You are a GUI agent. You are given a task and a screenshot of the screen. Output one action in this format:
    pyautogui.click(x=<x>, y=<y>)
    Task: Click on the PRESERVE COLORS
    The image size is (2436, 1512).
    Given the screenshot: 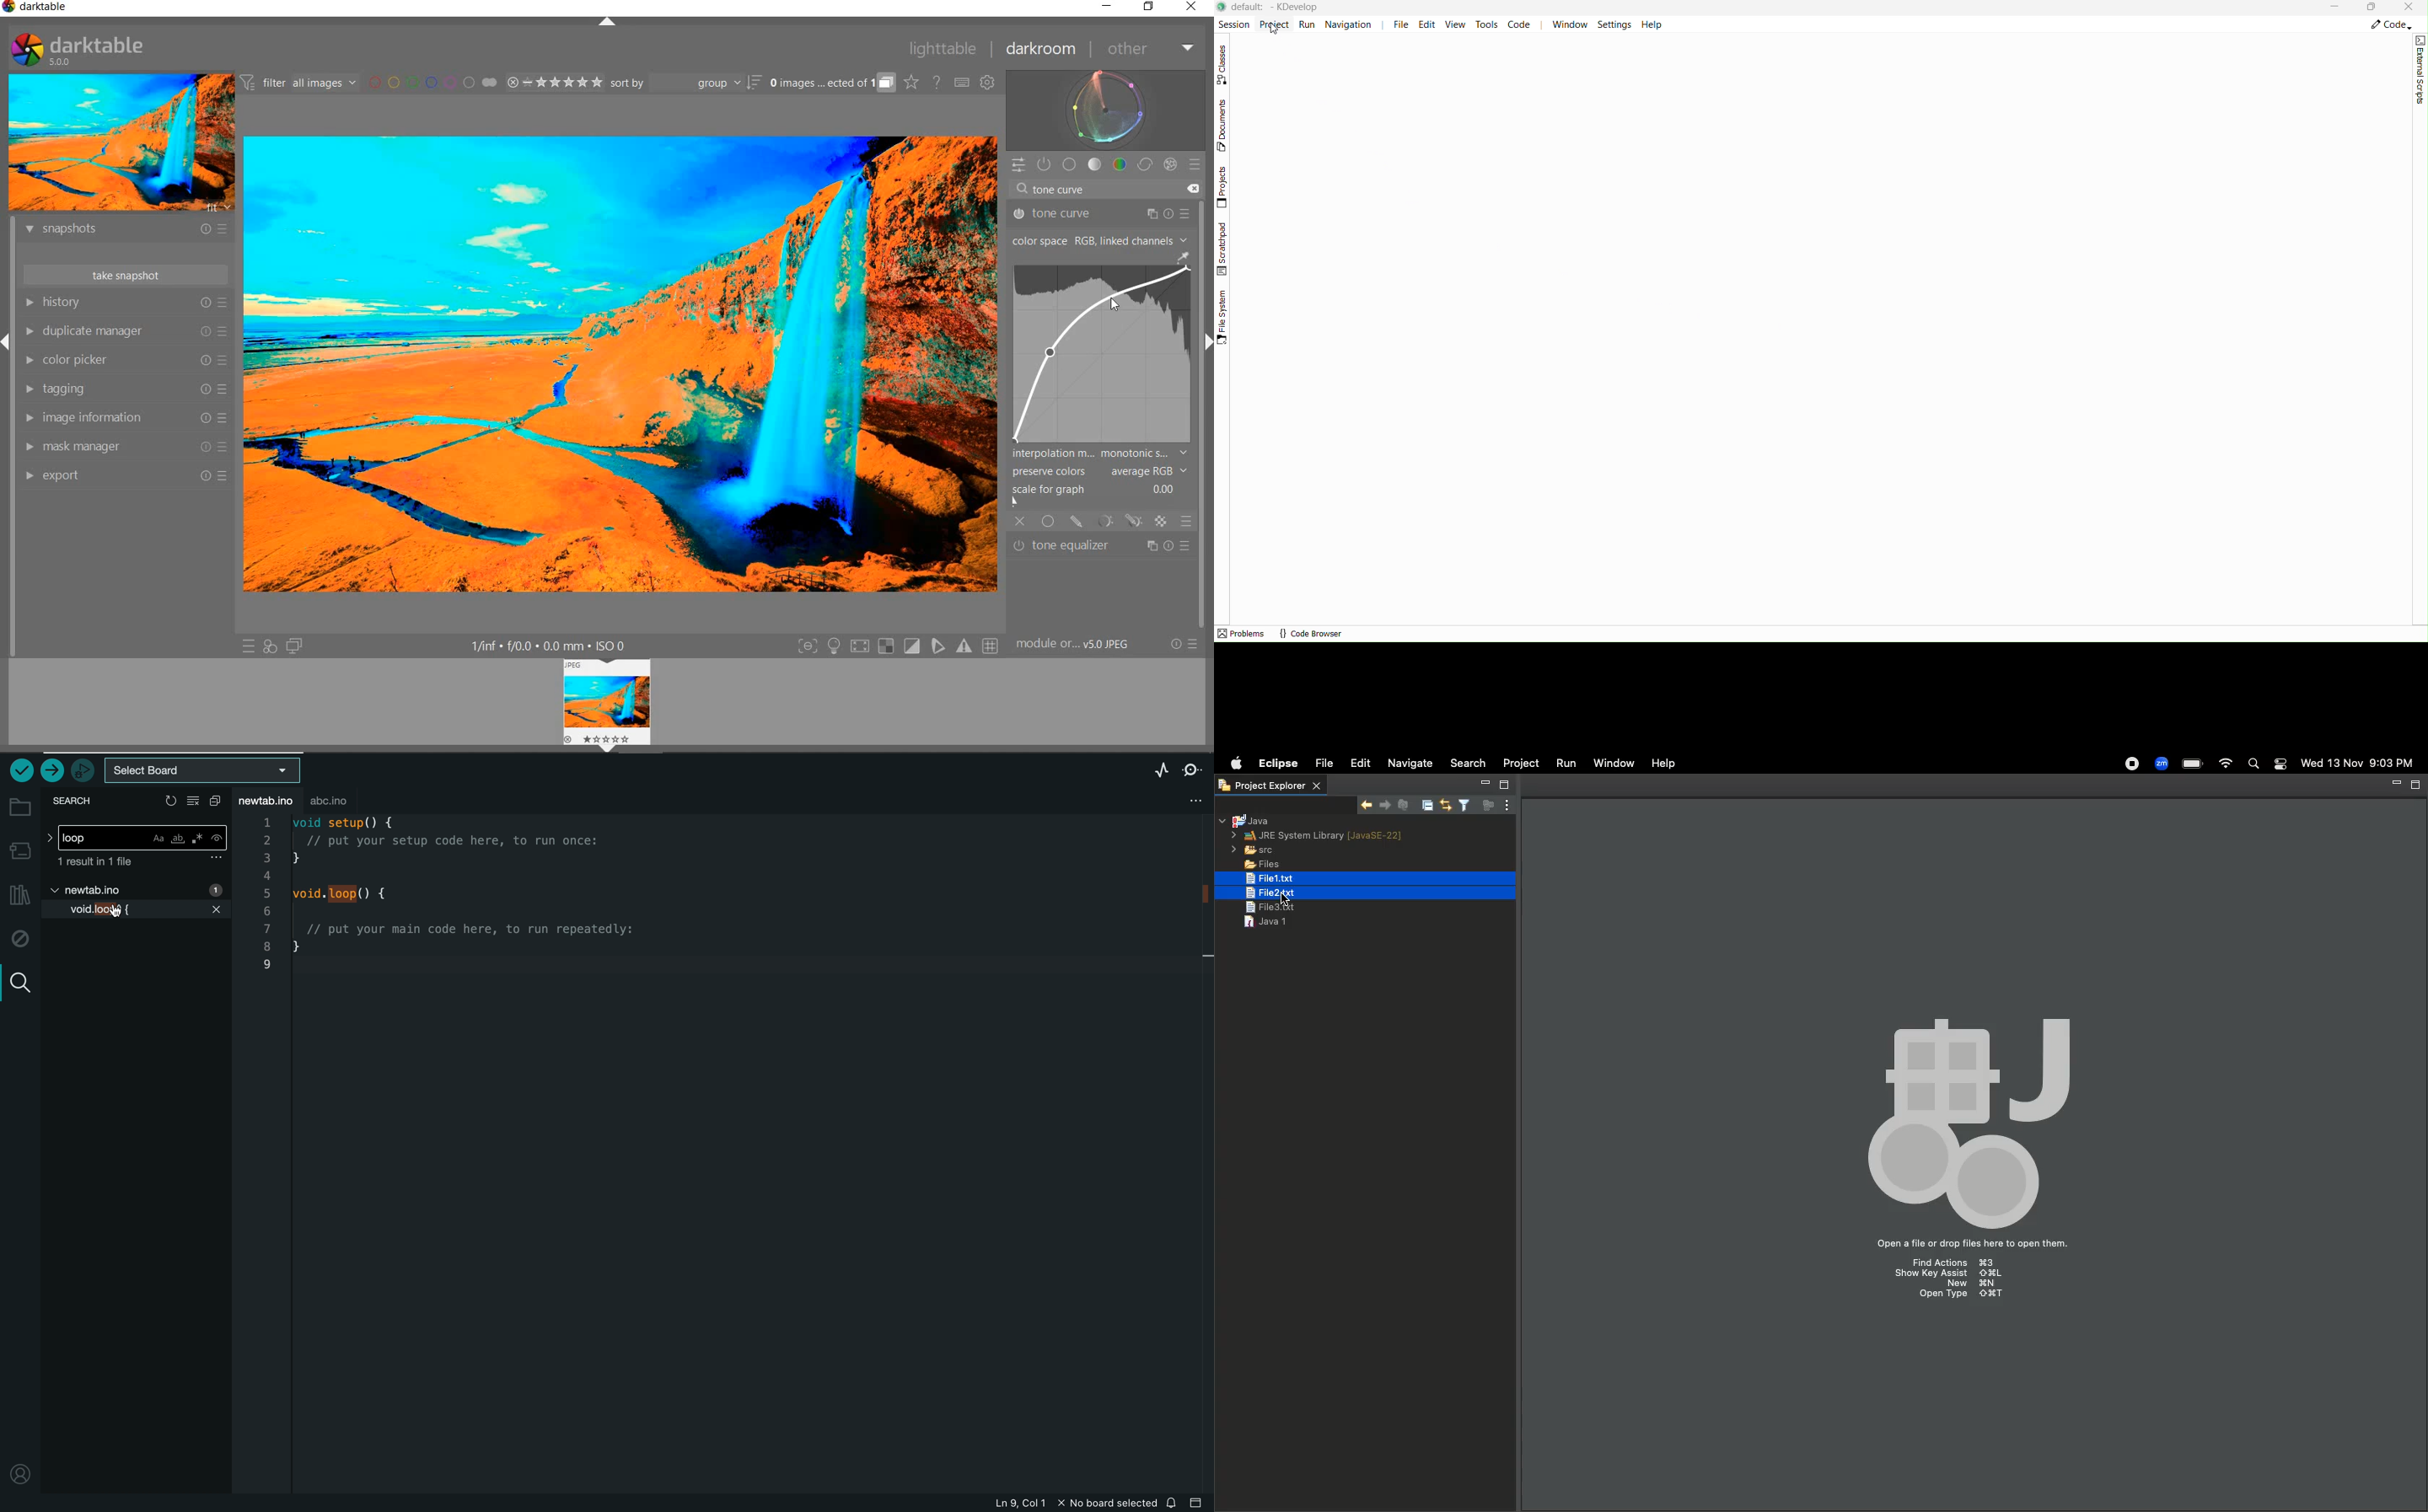 What is the action you would take?
    pyautogui.click(x=1103, y=472)
    